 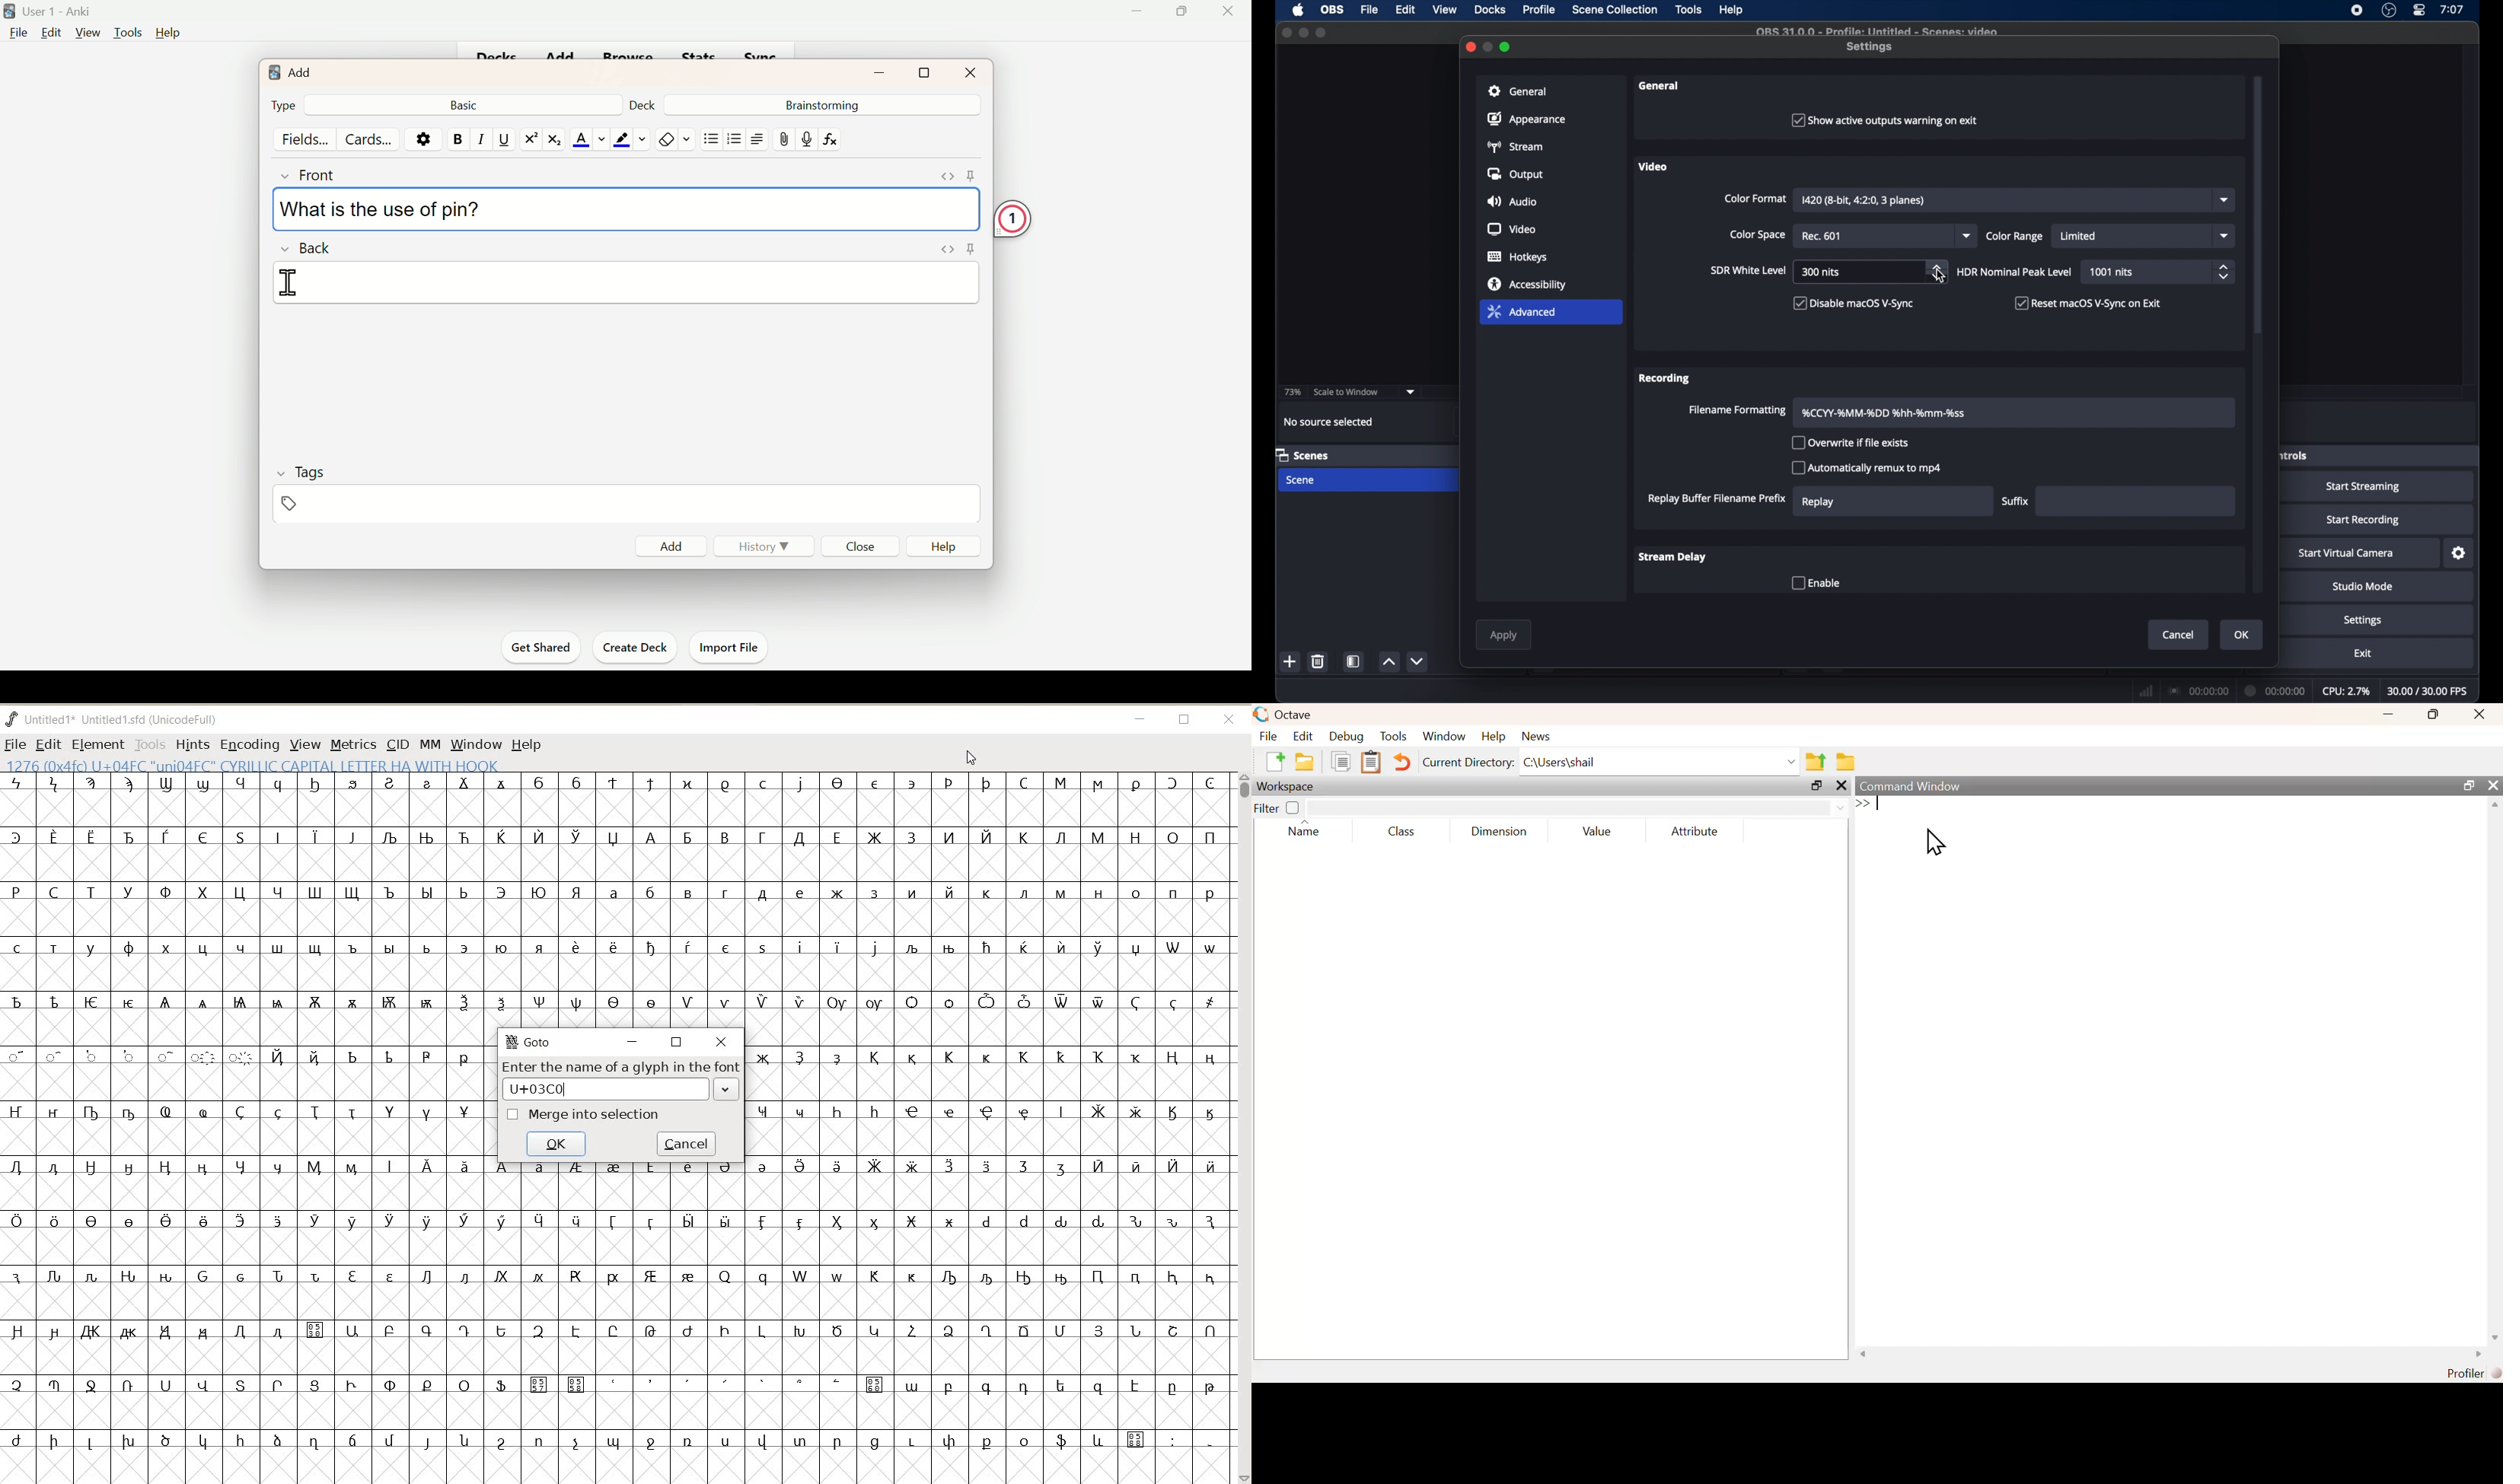 What do you see at coordinates (1941, 276) in the screenshot?
I see `cursor` at bounding box center [1941, 276].